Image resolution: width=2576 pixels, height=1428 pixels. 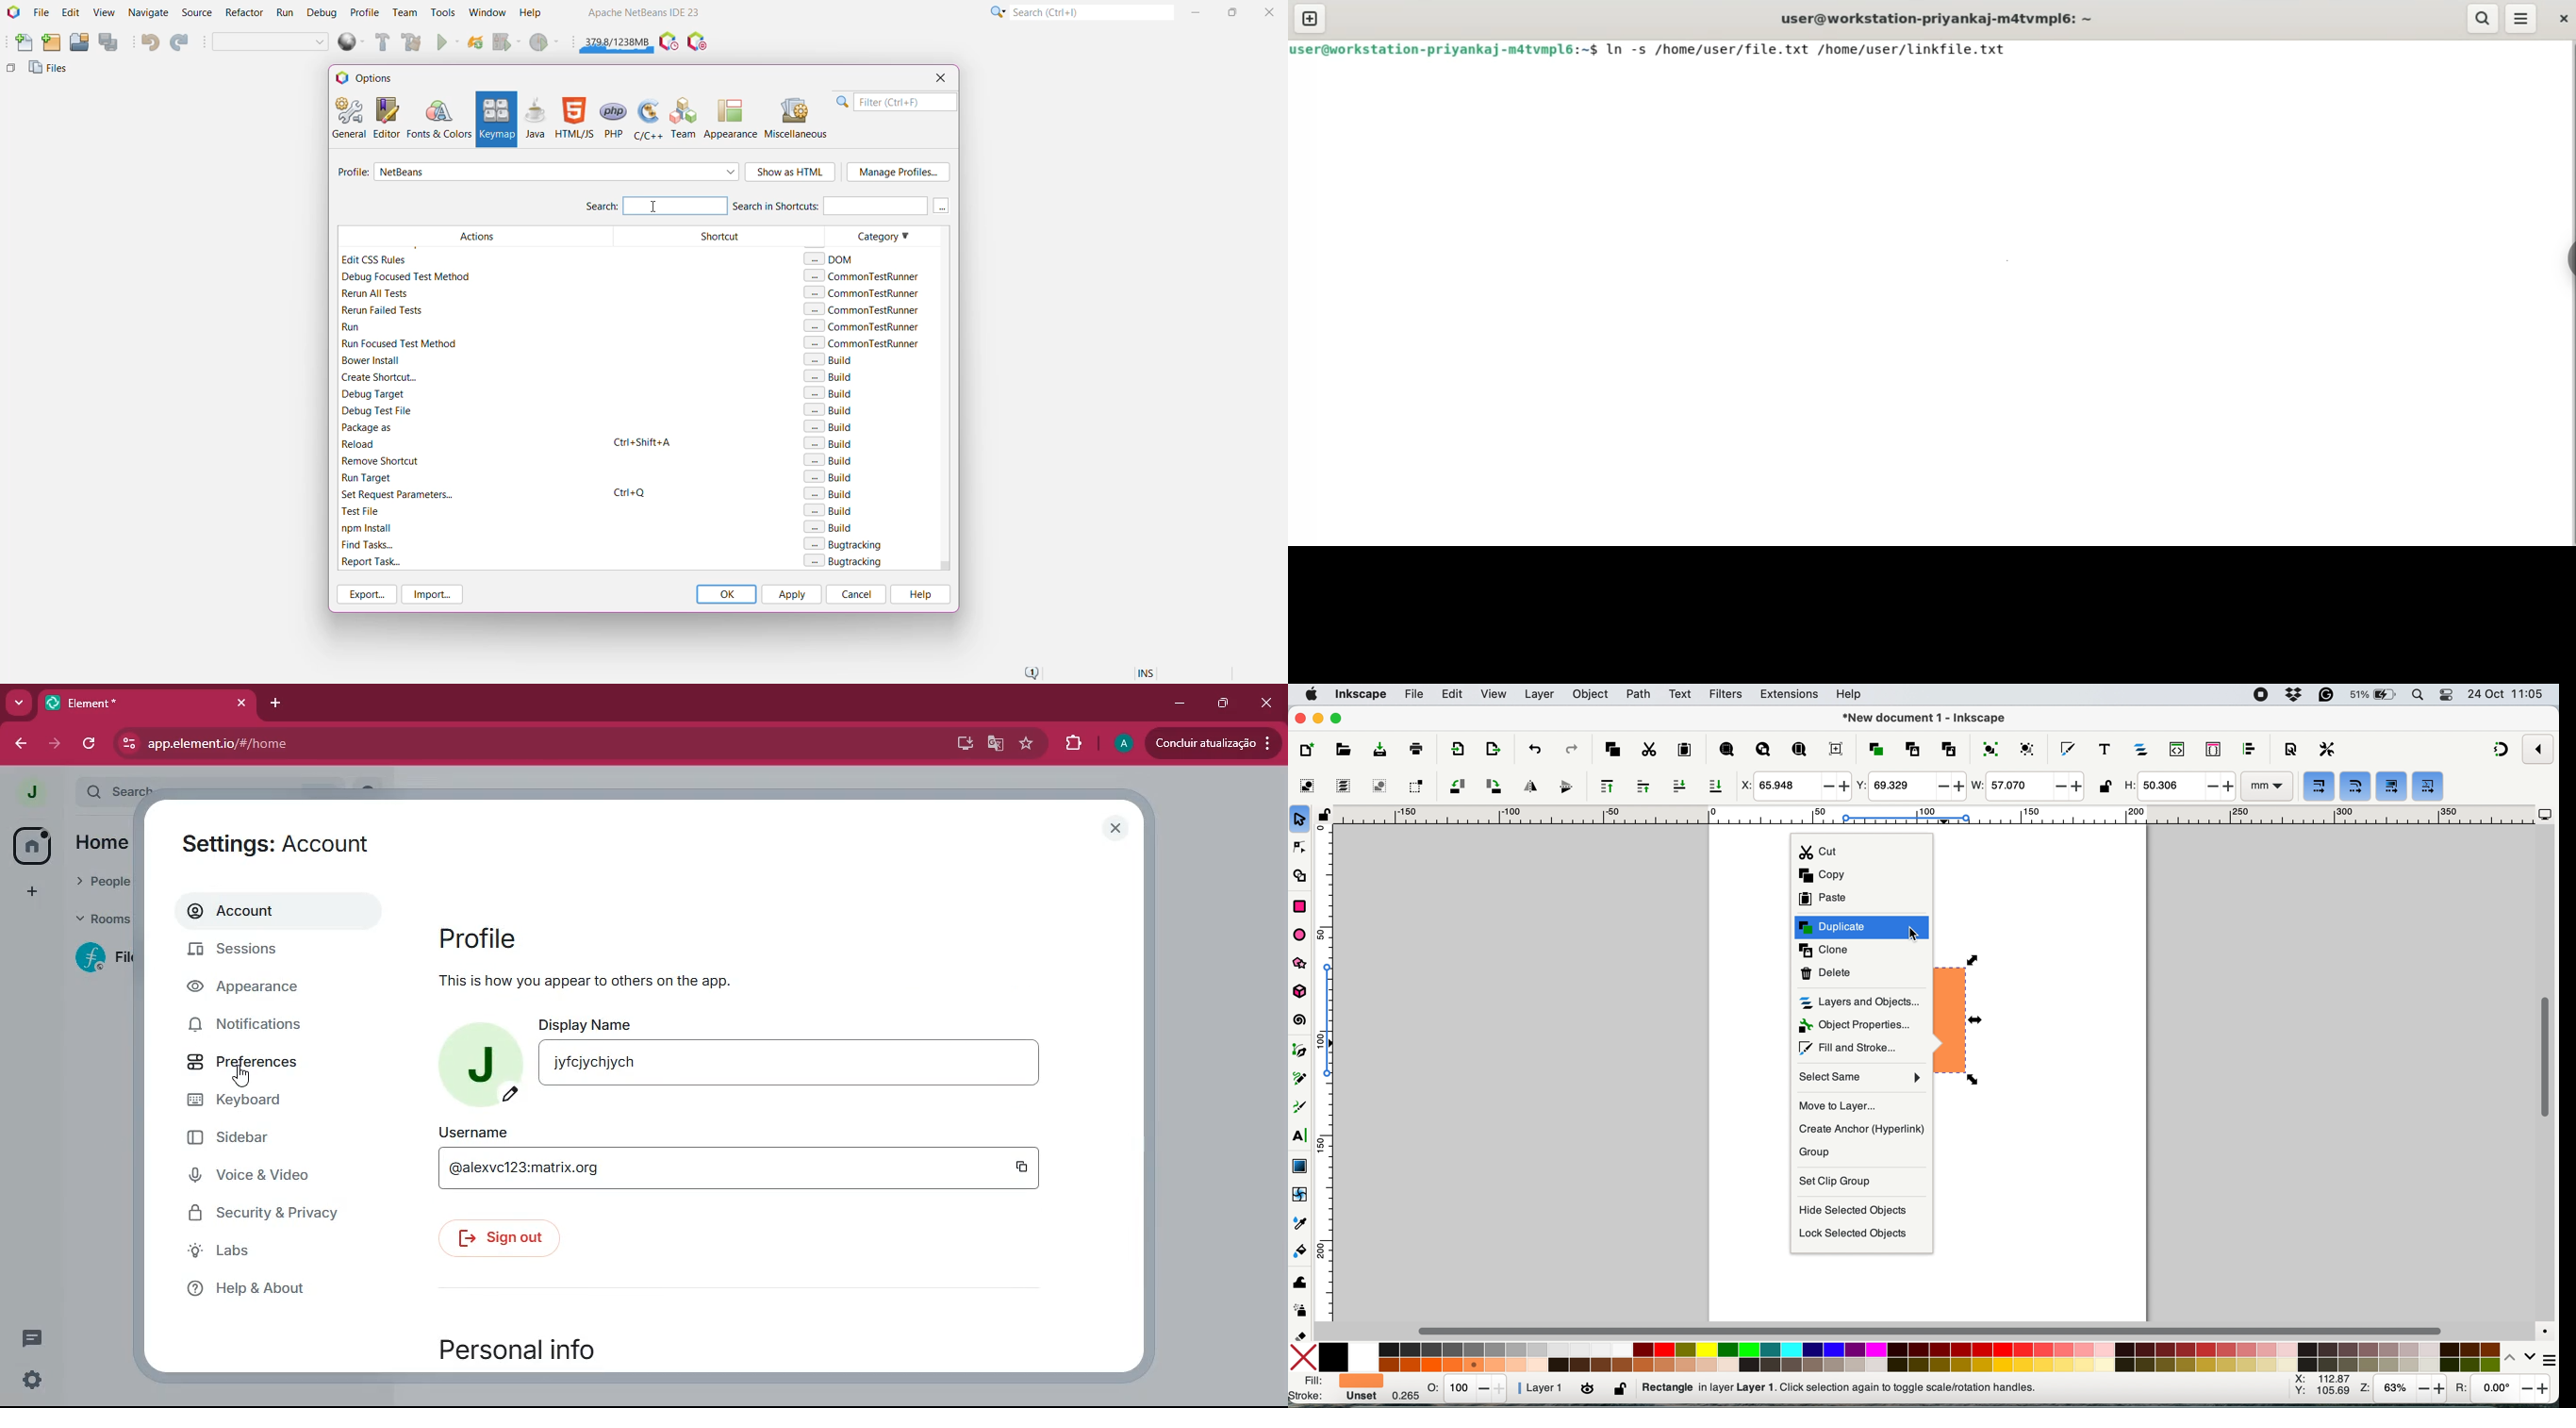 What do you see at coordinates (1456, 787) in the screenshot?
I see `object rotate 90 ccw` at bounding box center [1456, 787].